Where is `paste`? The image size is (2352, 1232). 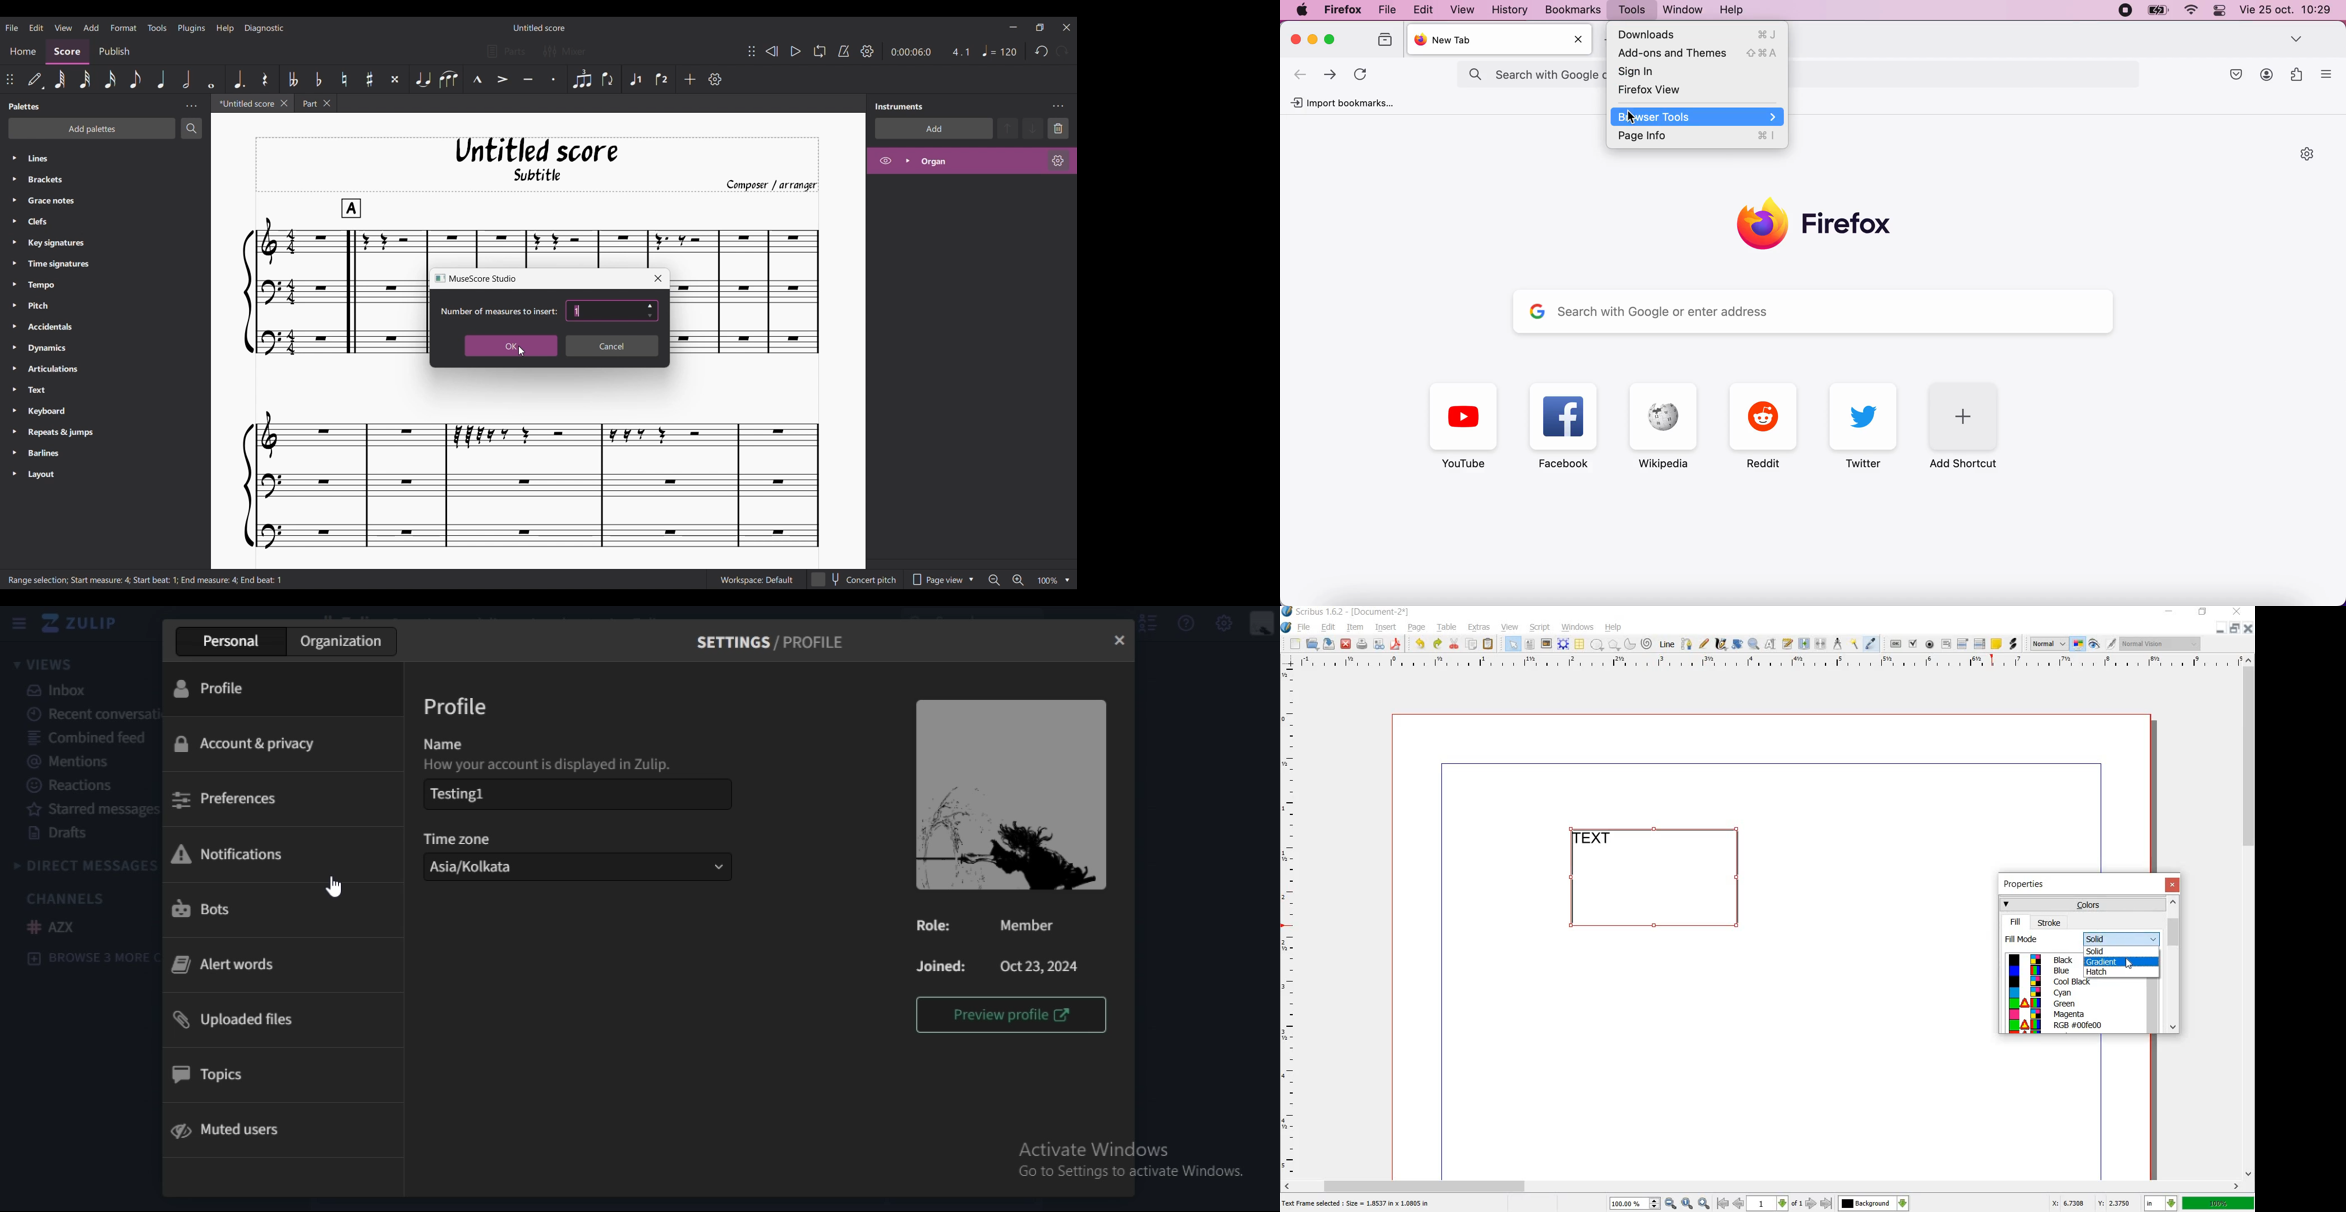 paste is located at coordinates (1488, 644).